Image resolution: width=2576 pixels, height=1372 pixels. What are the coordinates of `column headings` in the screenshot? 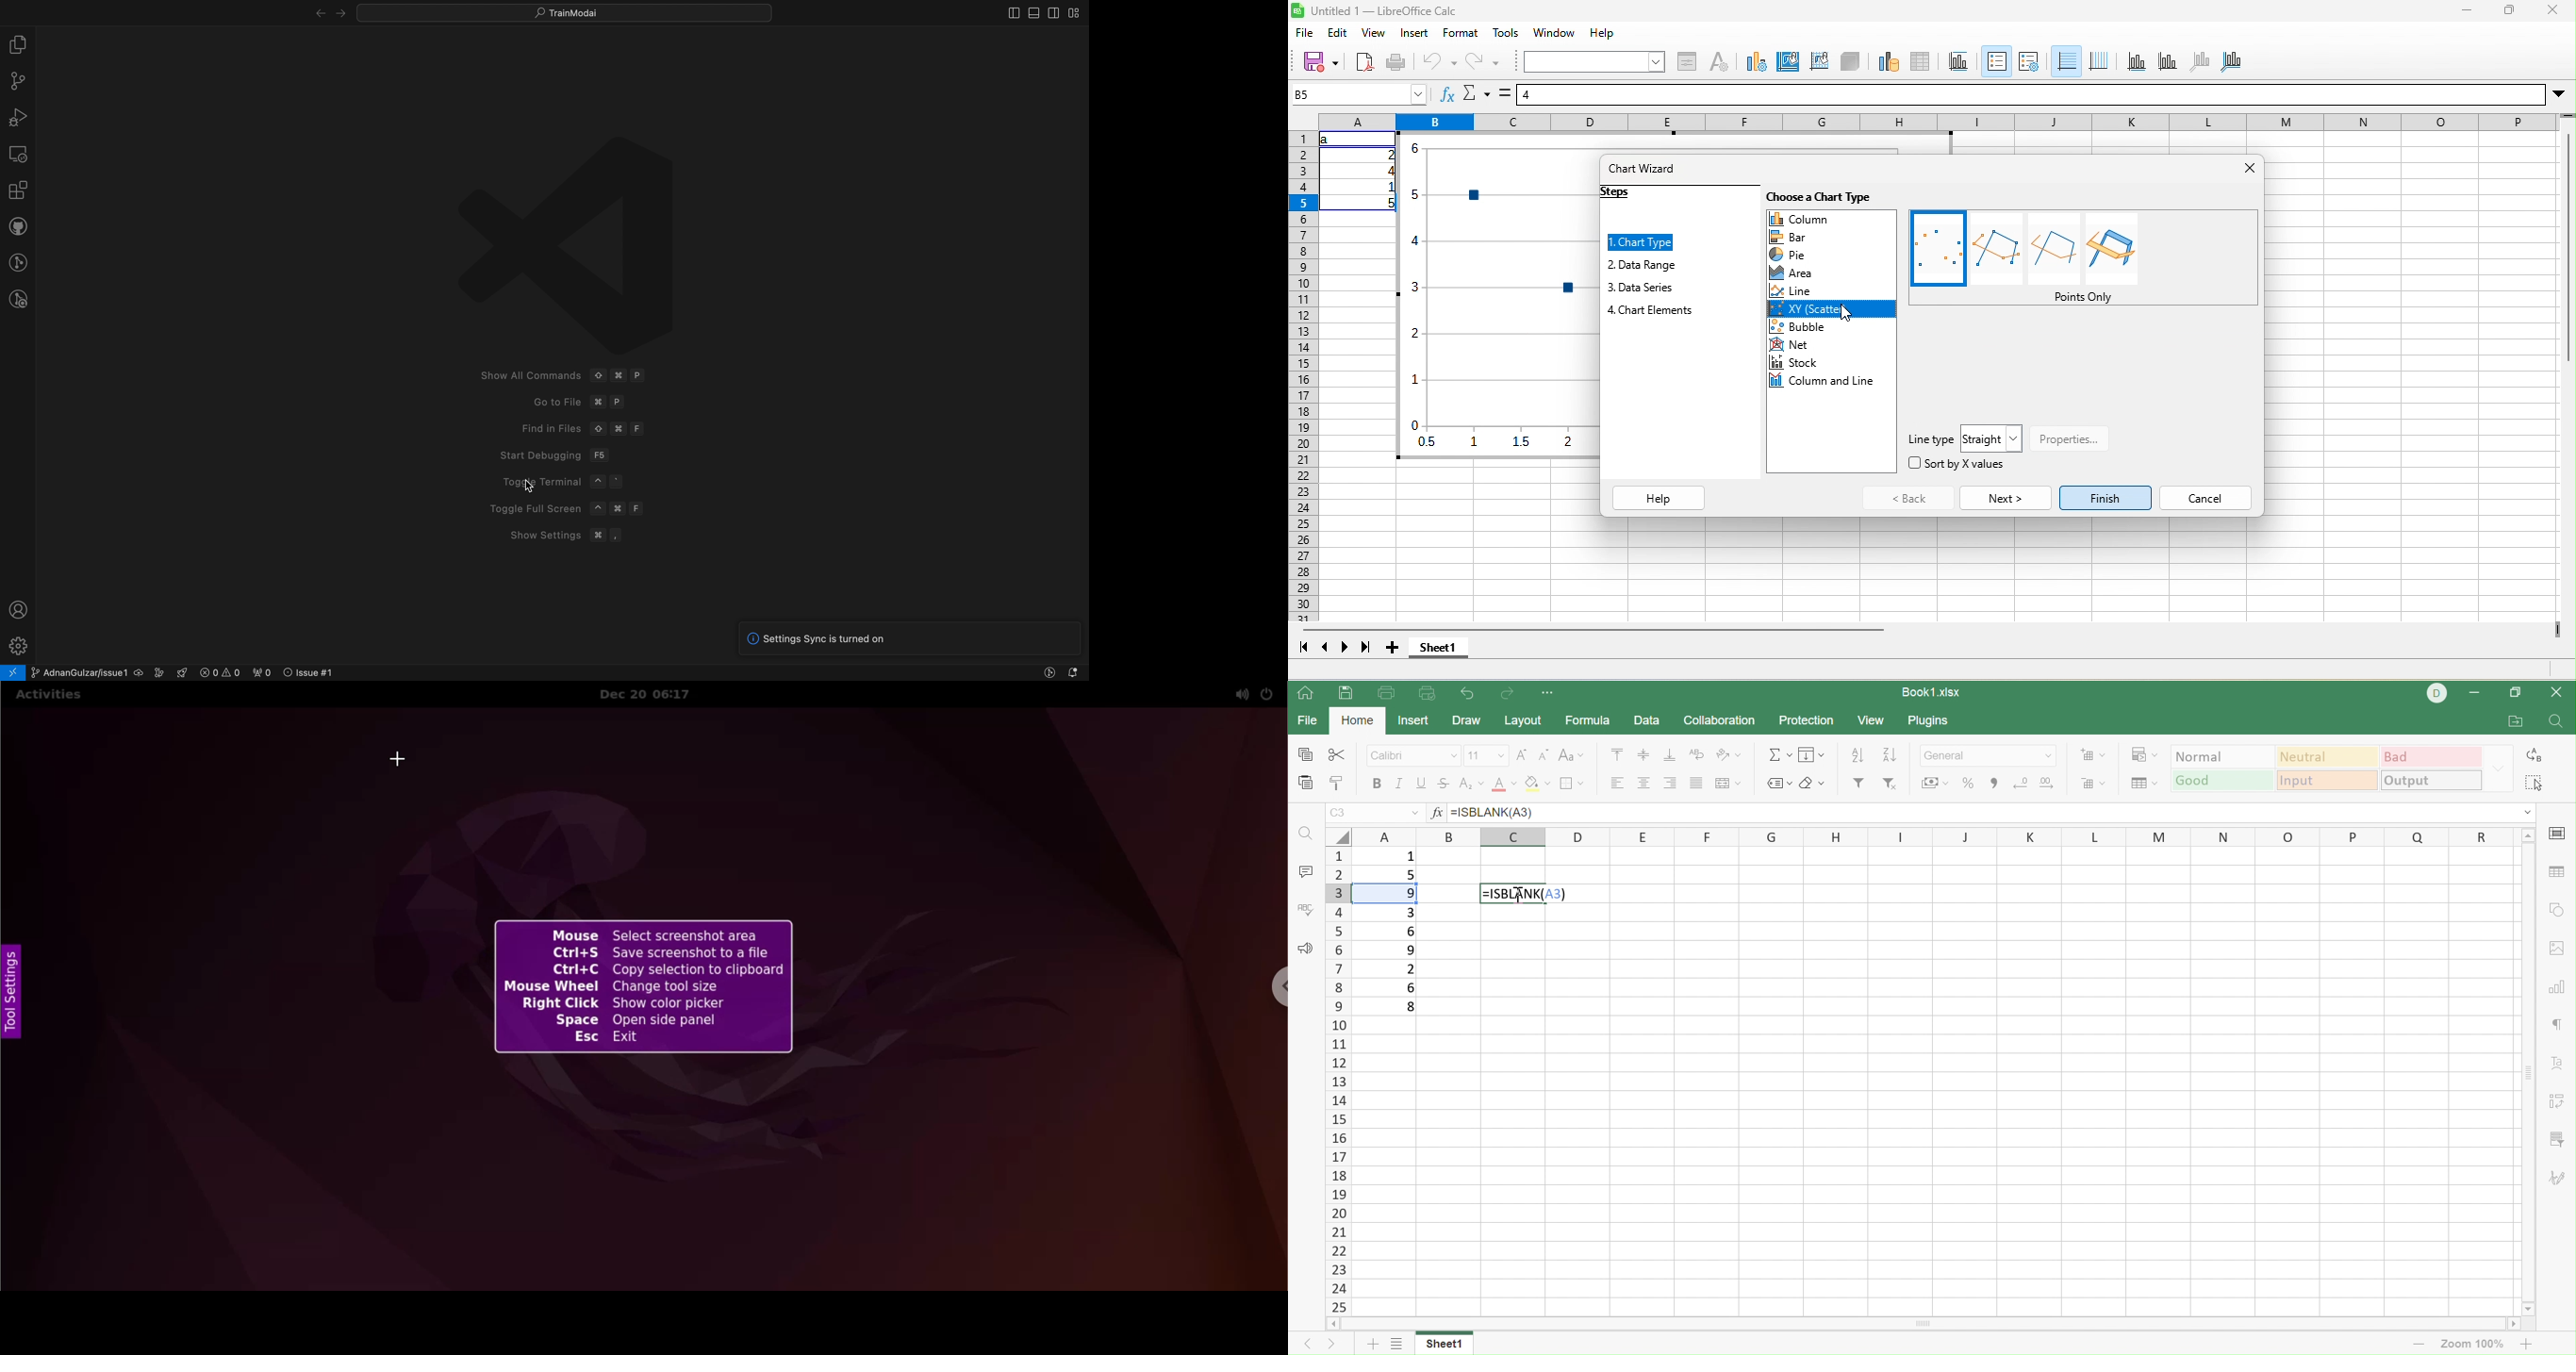 It's located at (1939, 122).